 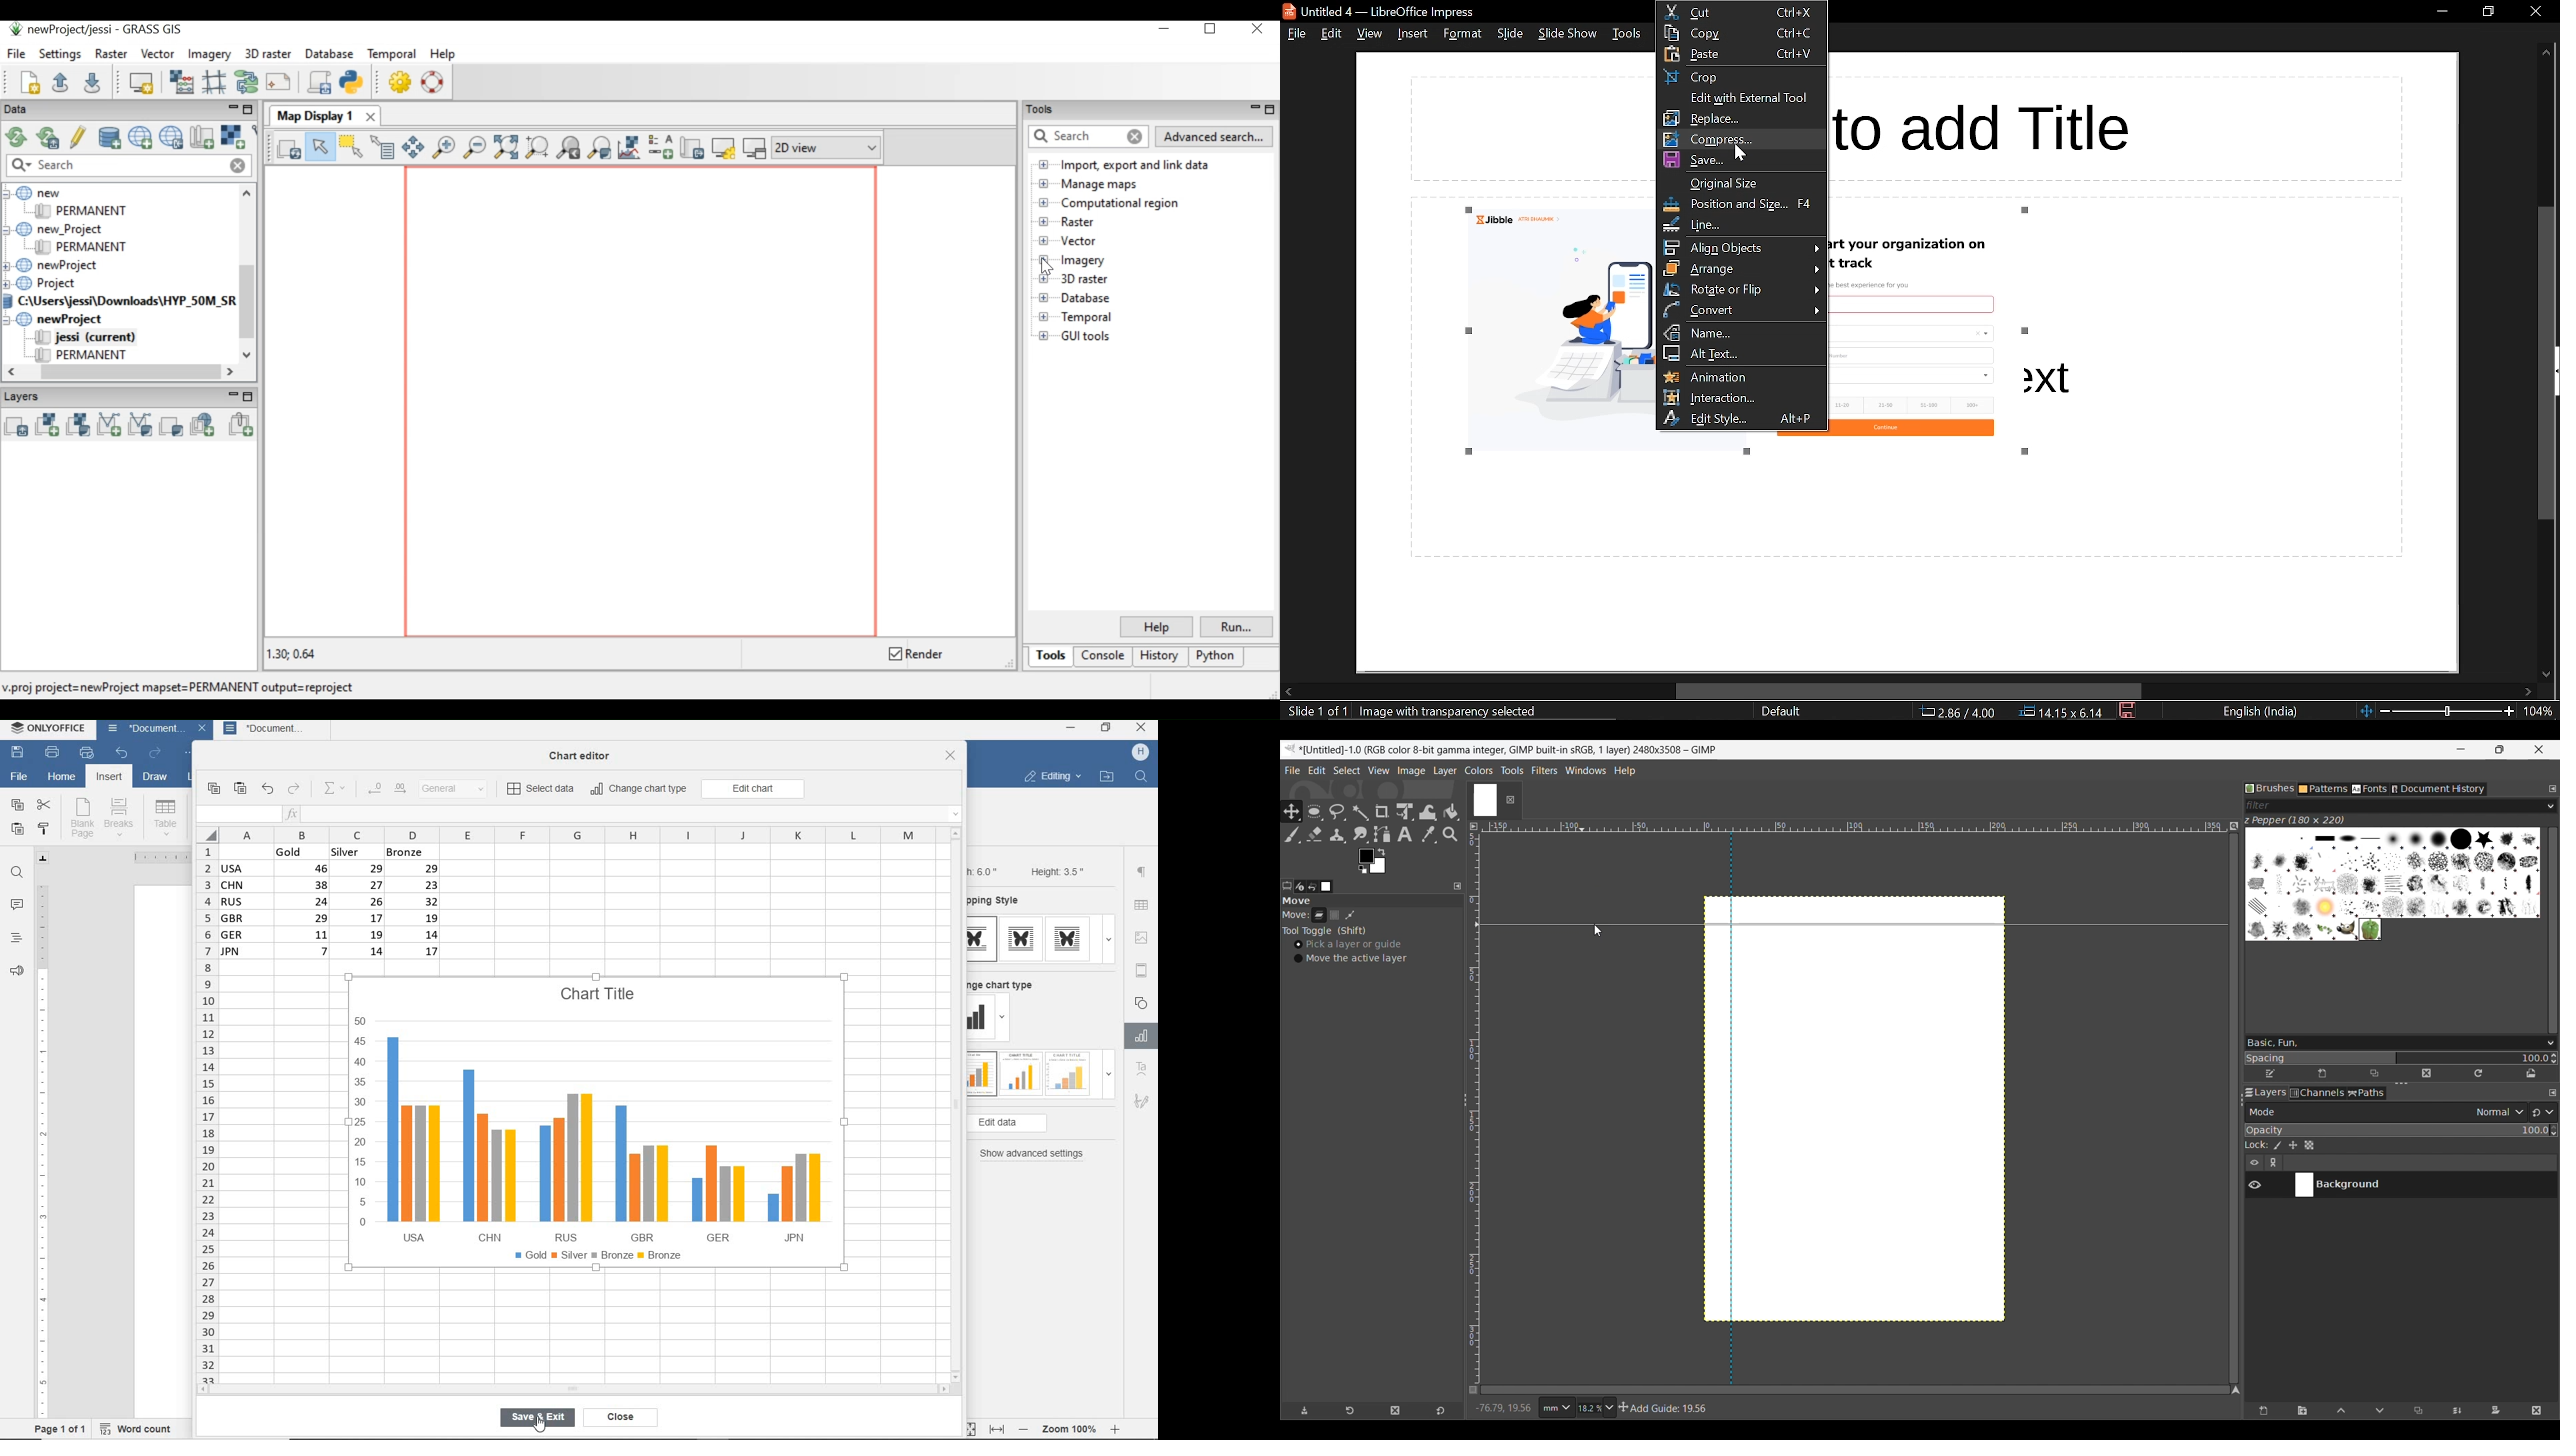 What do you see at coordinates (275, 730) in the screenshot?
I see `document` at bounding box center [275, 730].